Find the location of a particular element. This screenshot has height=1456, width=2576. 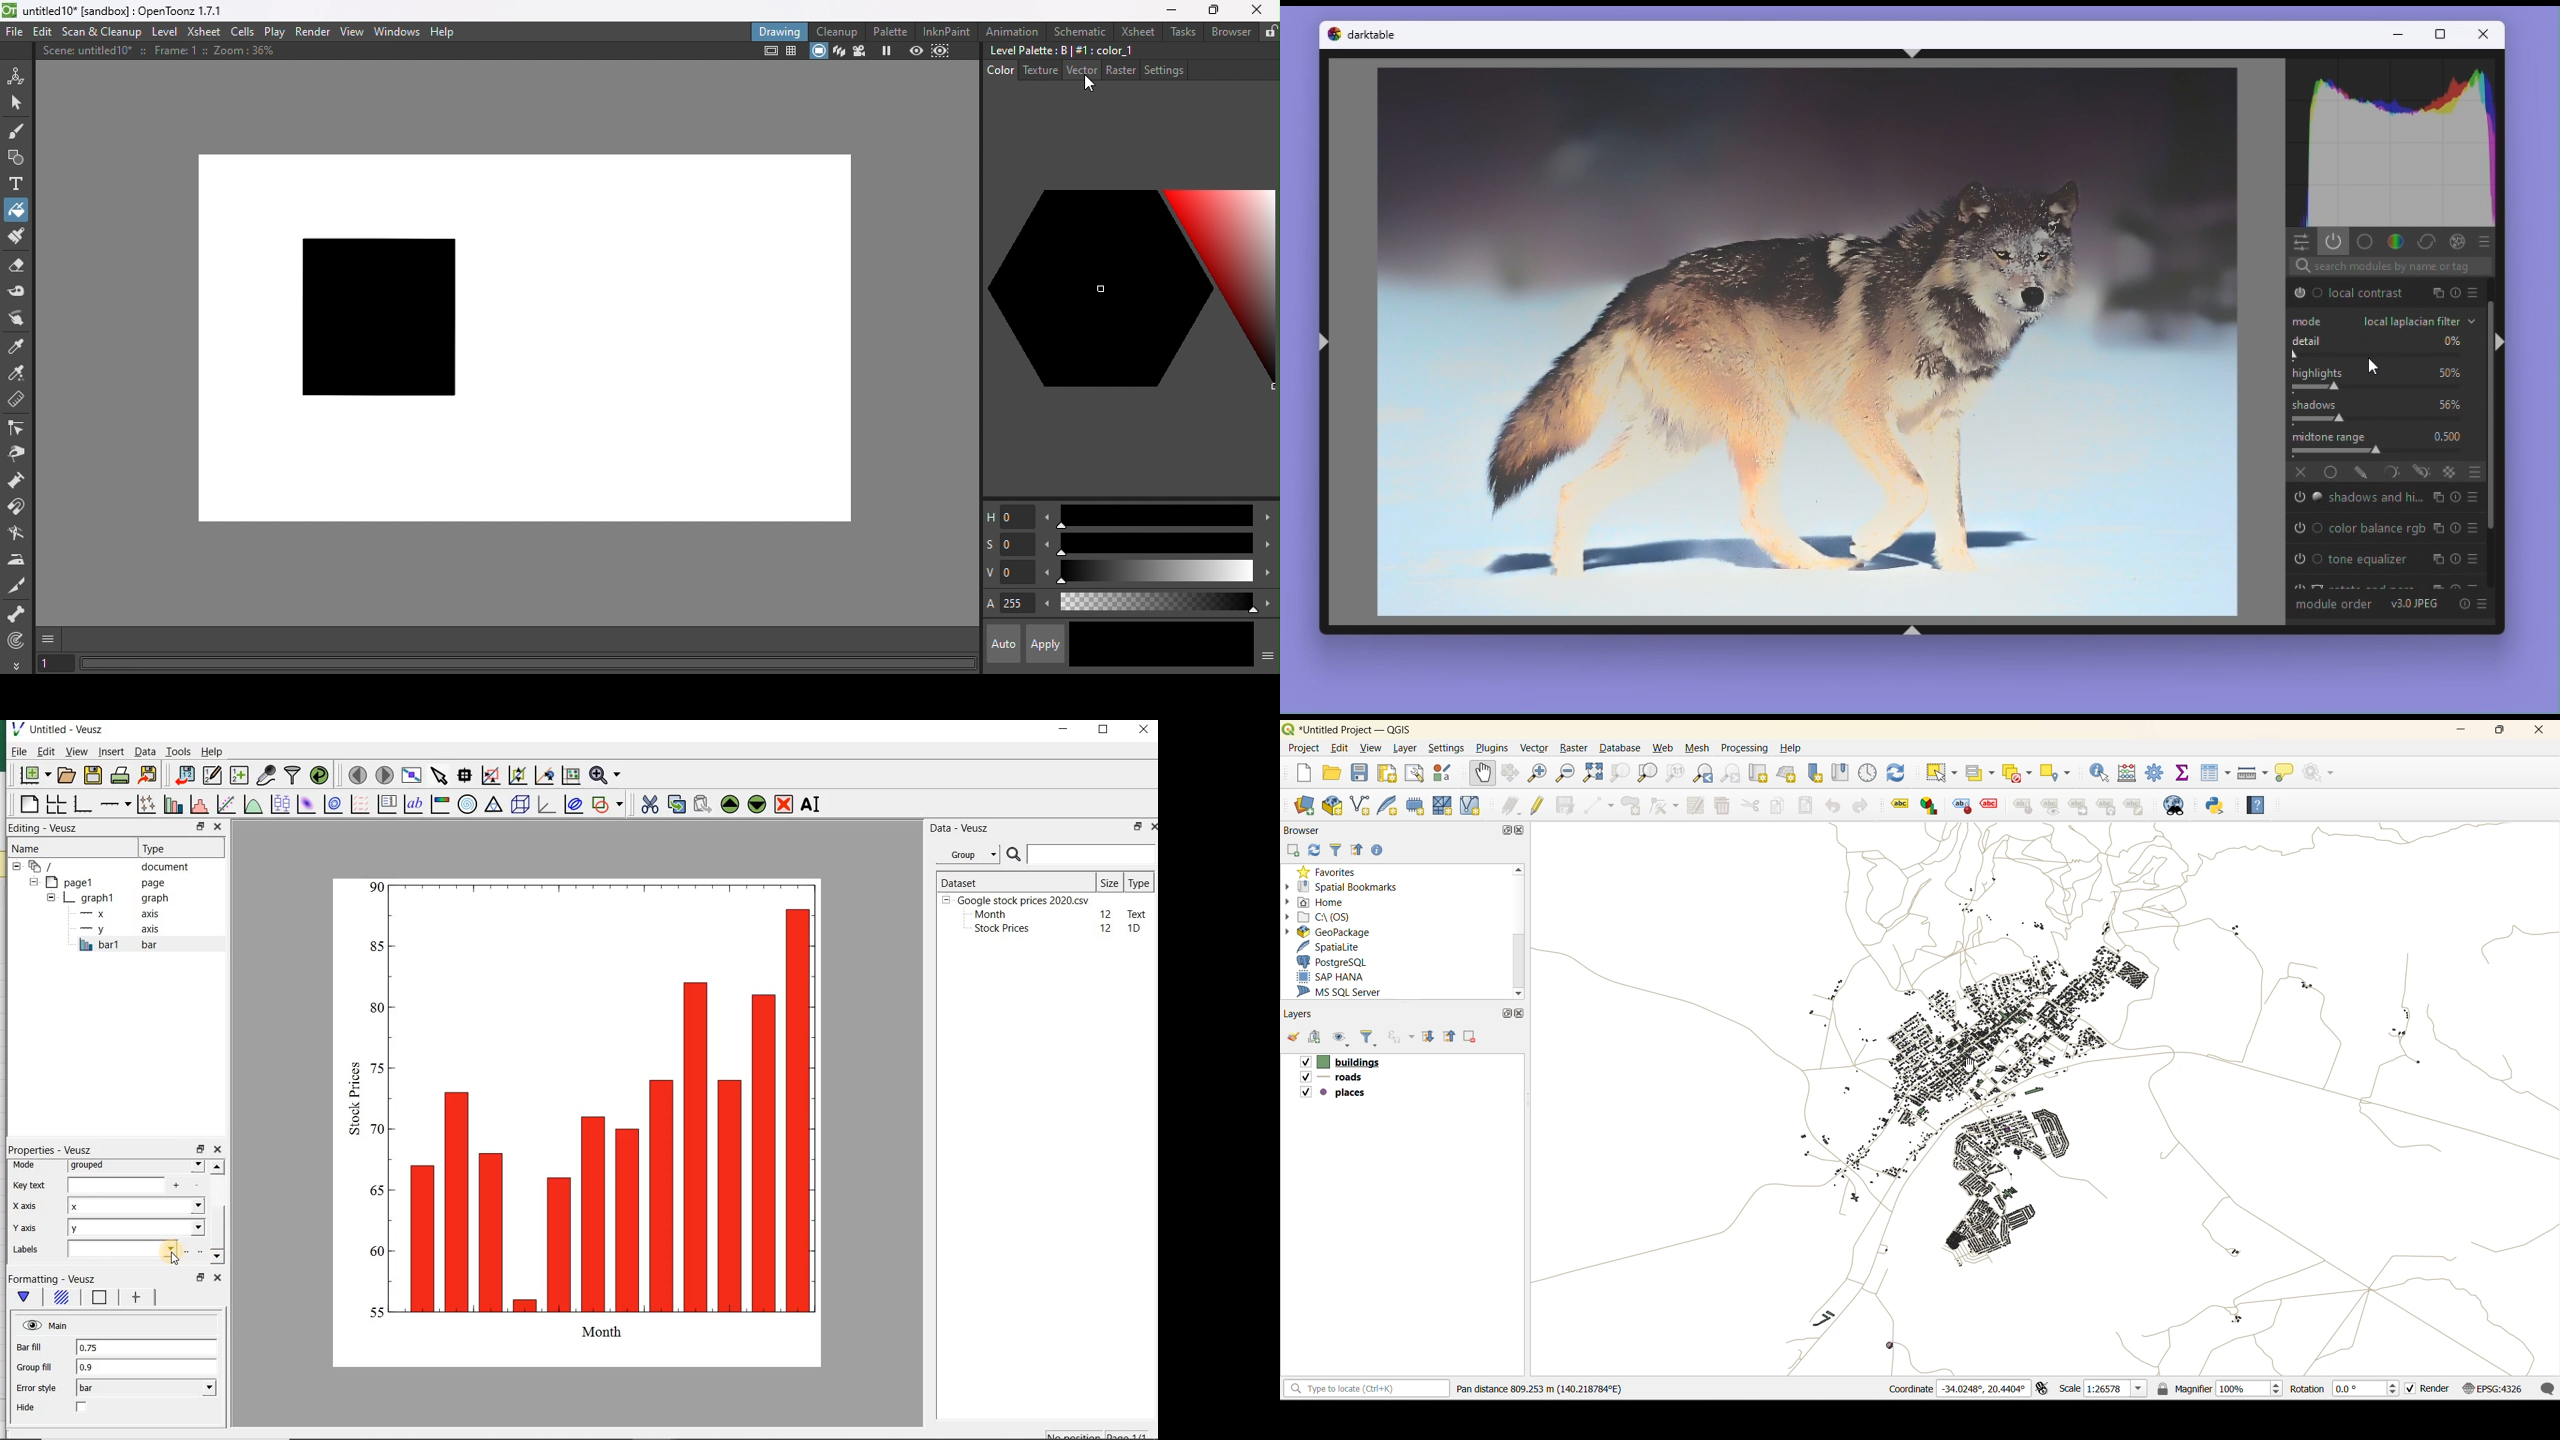

Labels is located at coordinates (24, 1249).